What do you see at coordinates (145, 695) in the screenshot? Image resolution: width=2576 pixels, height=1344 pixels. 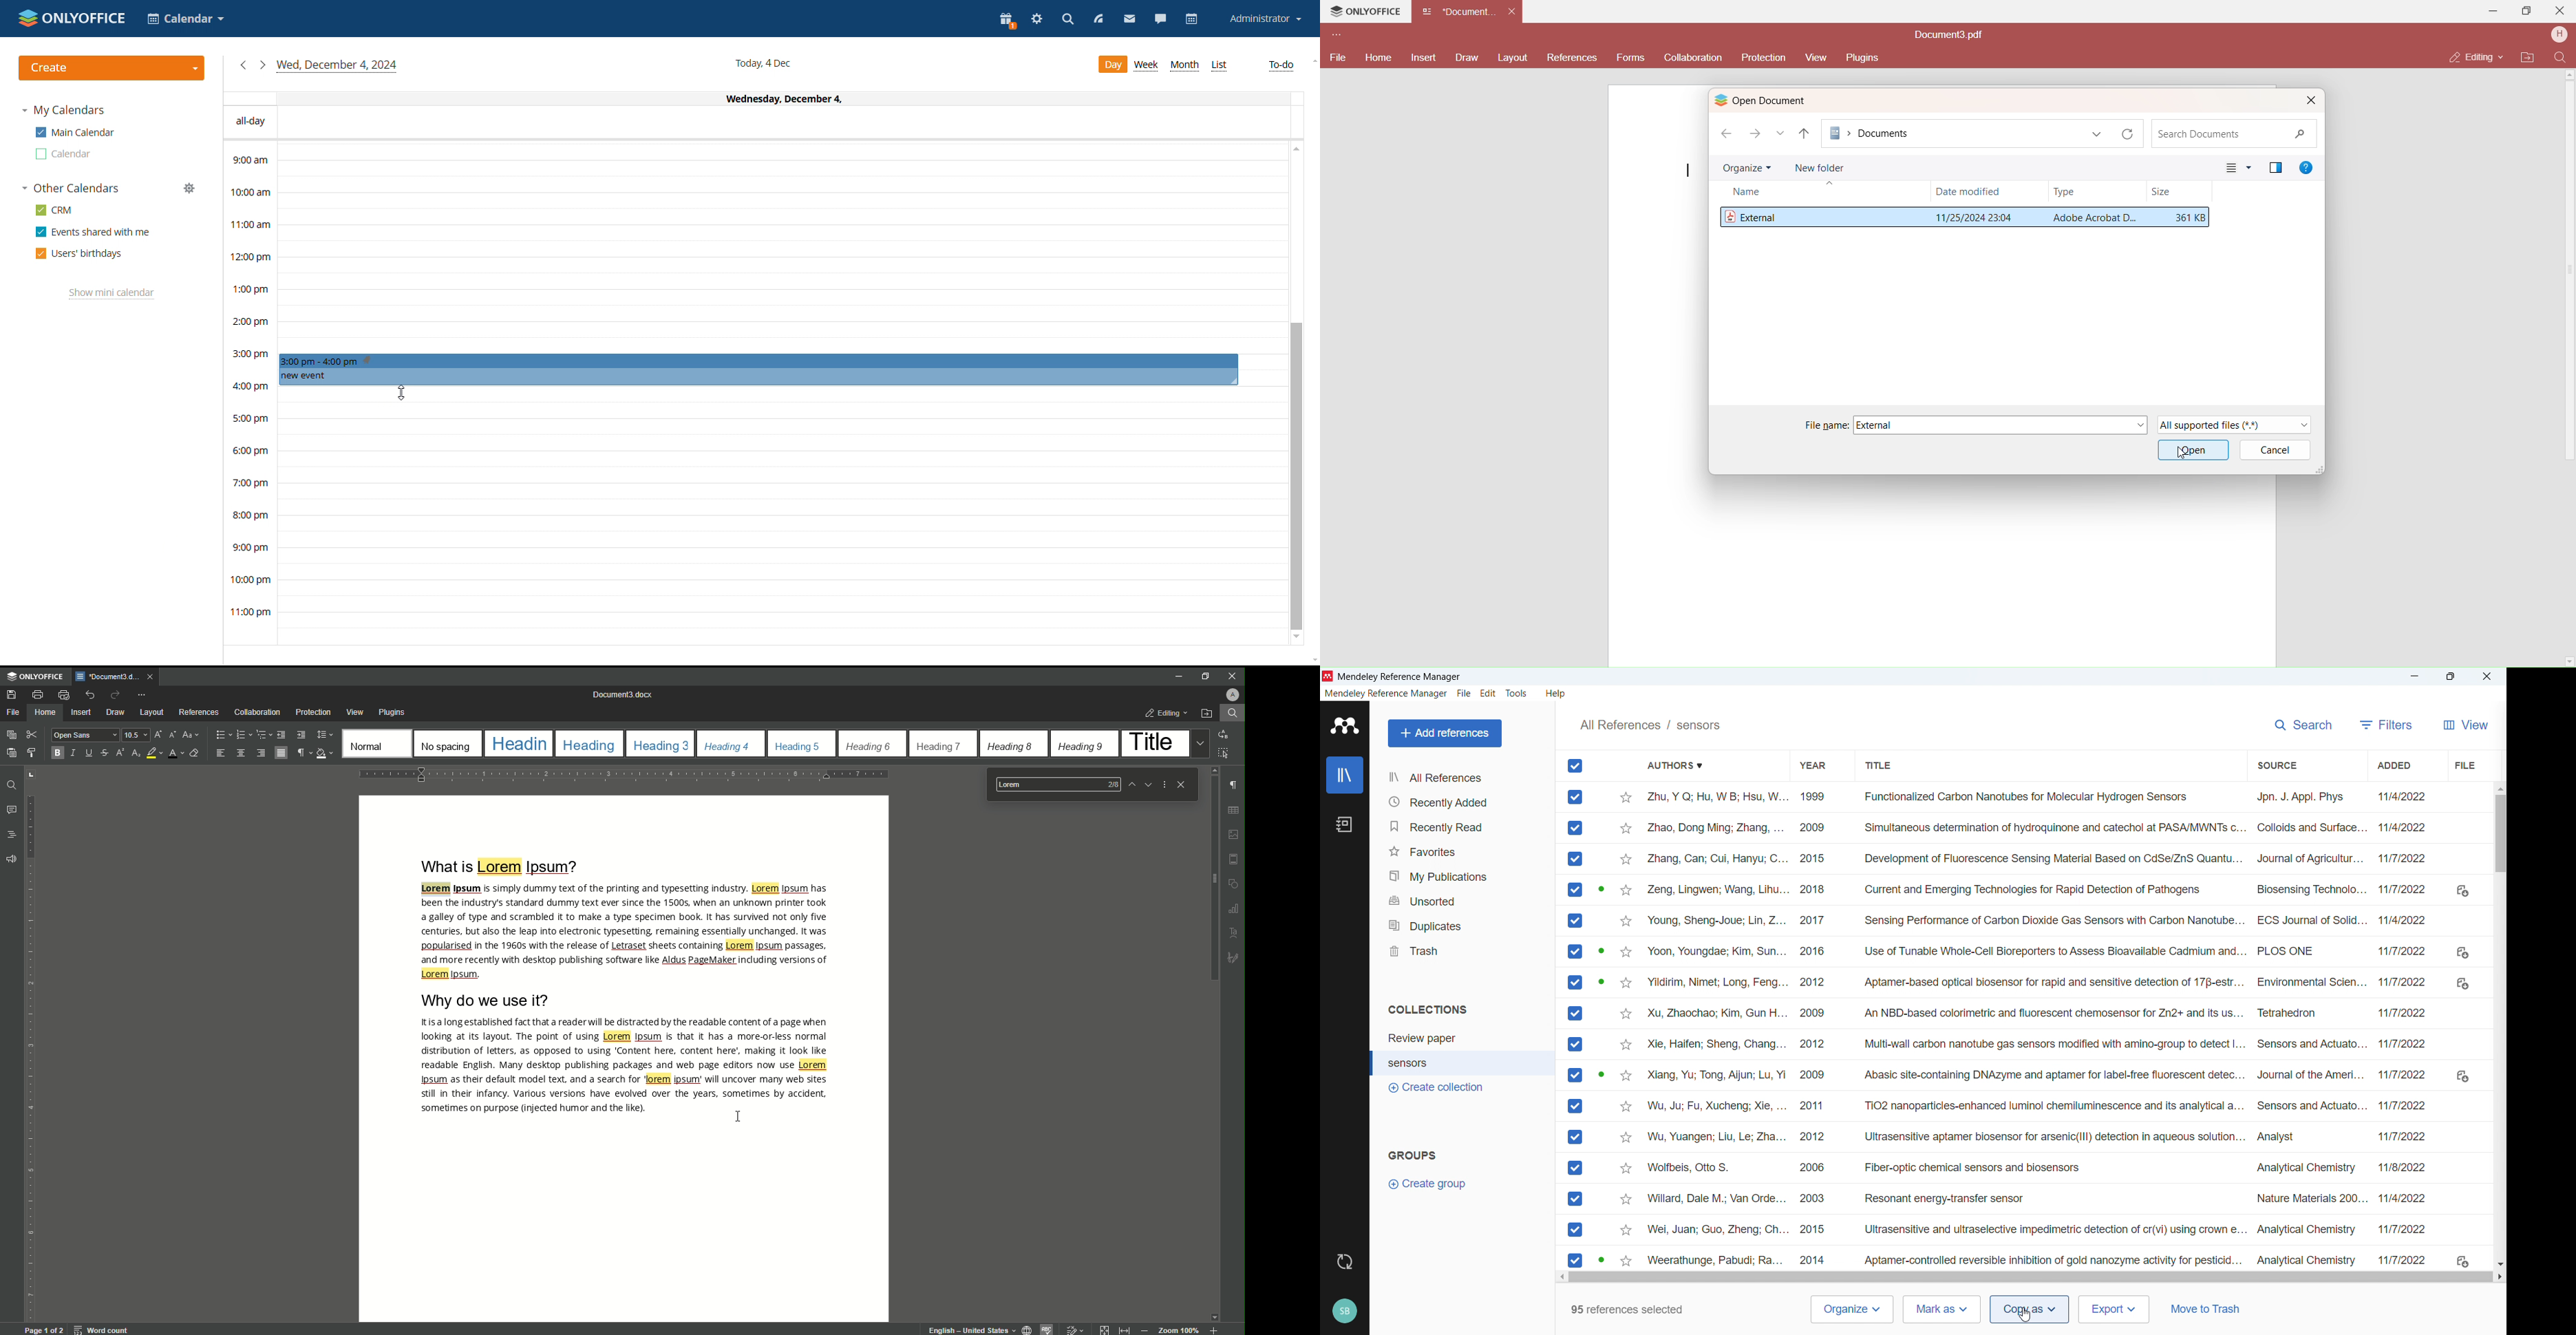 I see `Customize` at bounding box center [145, 695].